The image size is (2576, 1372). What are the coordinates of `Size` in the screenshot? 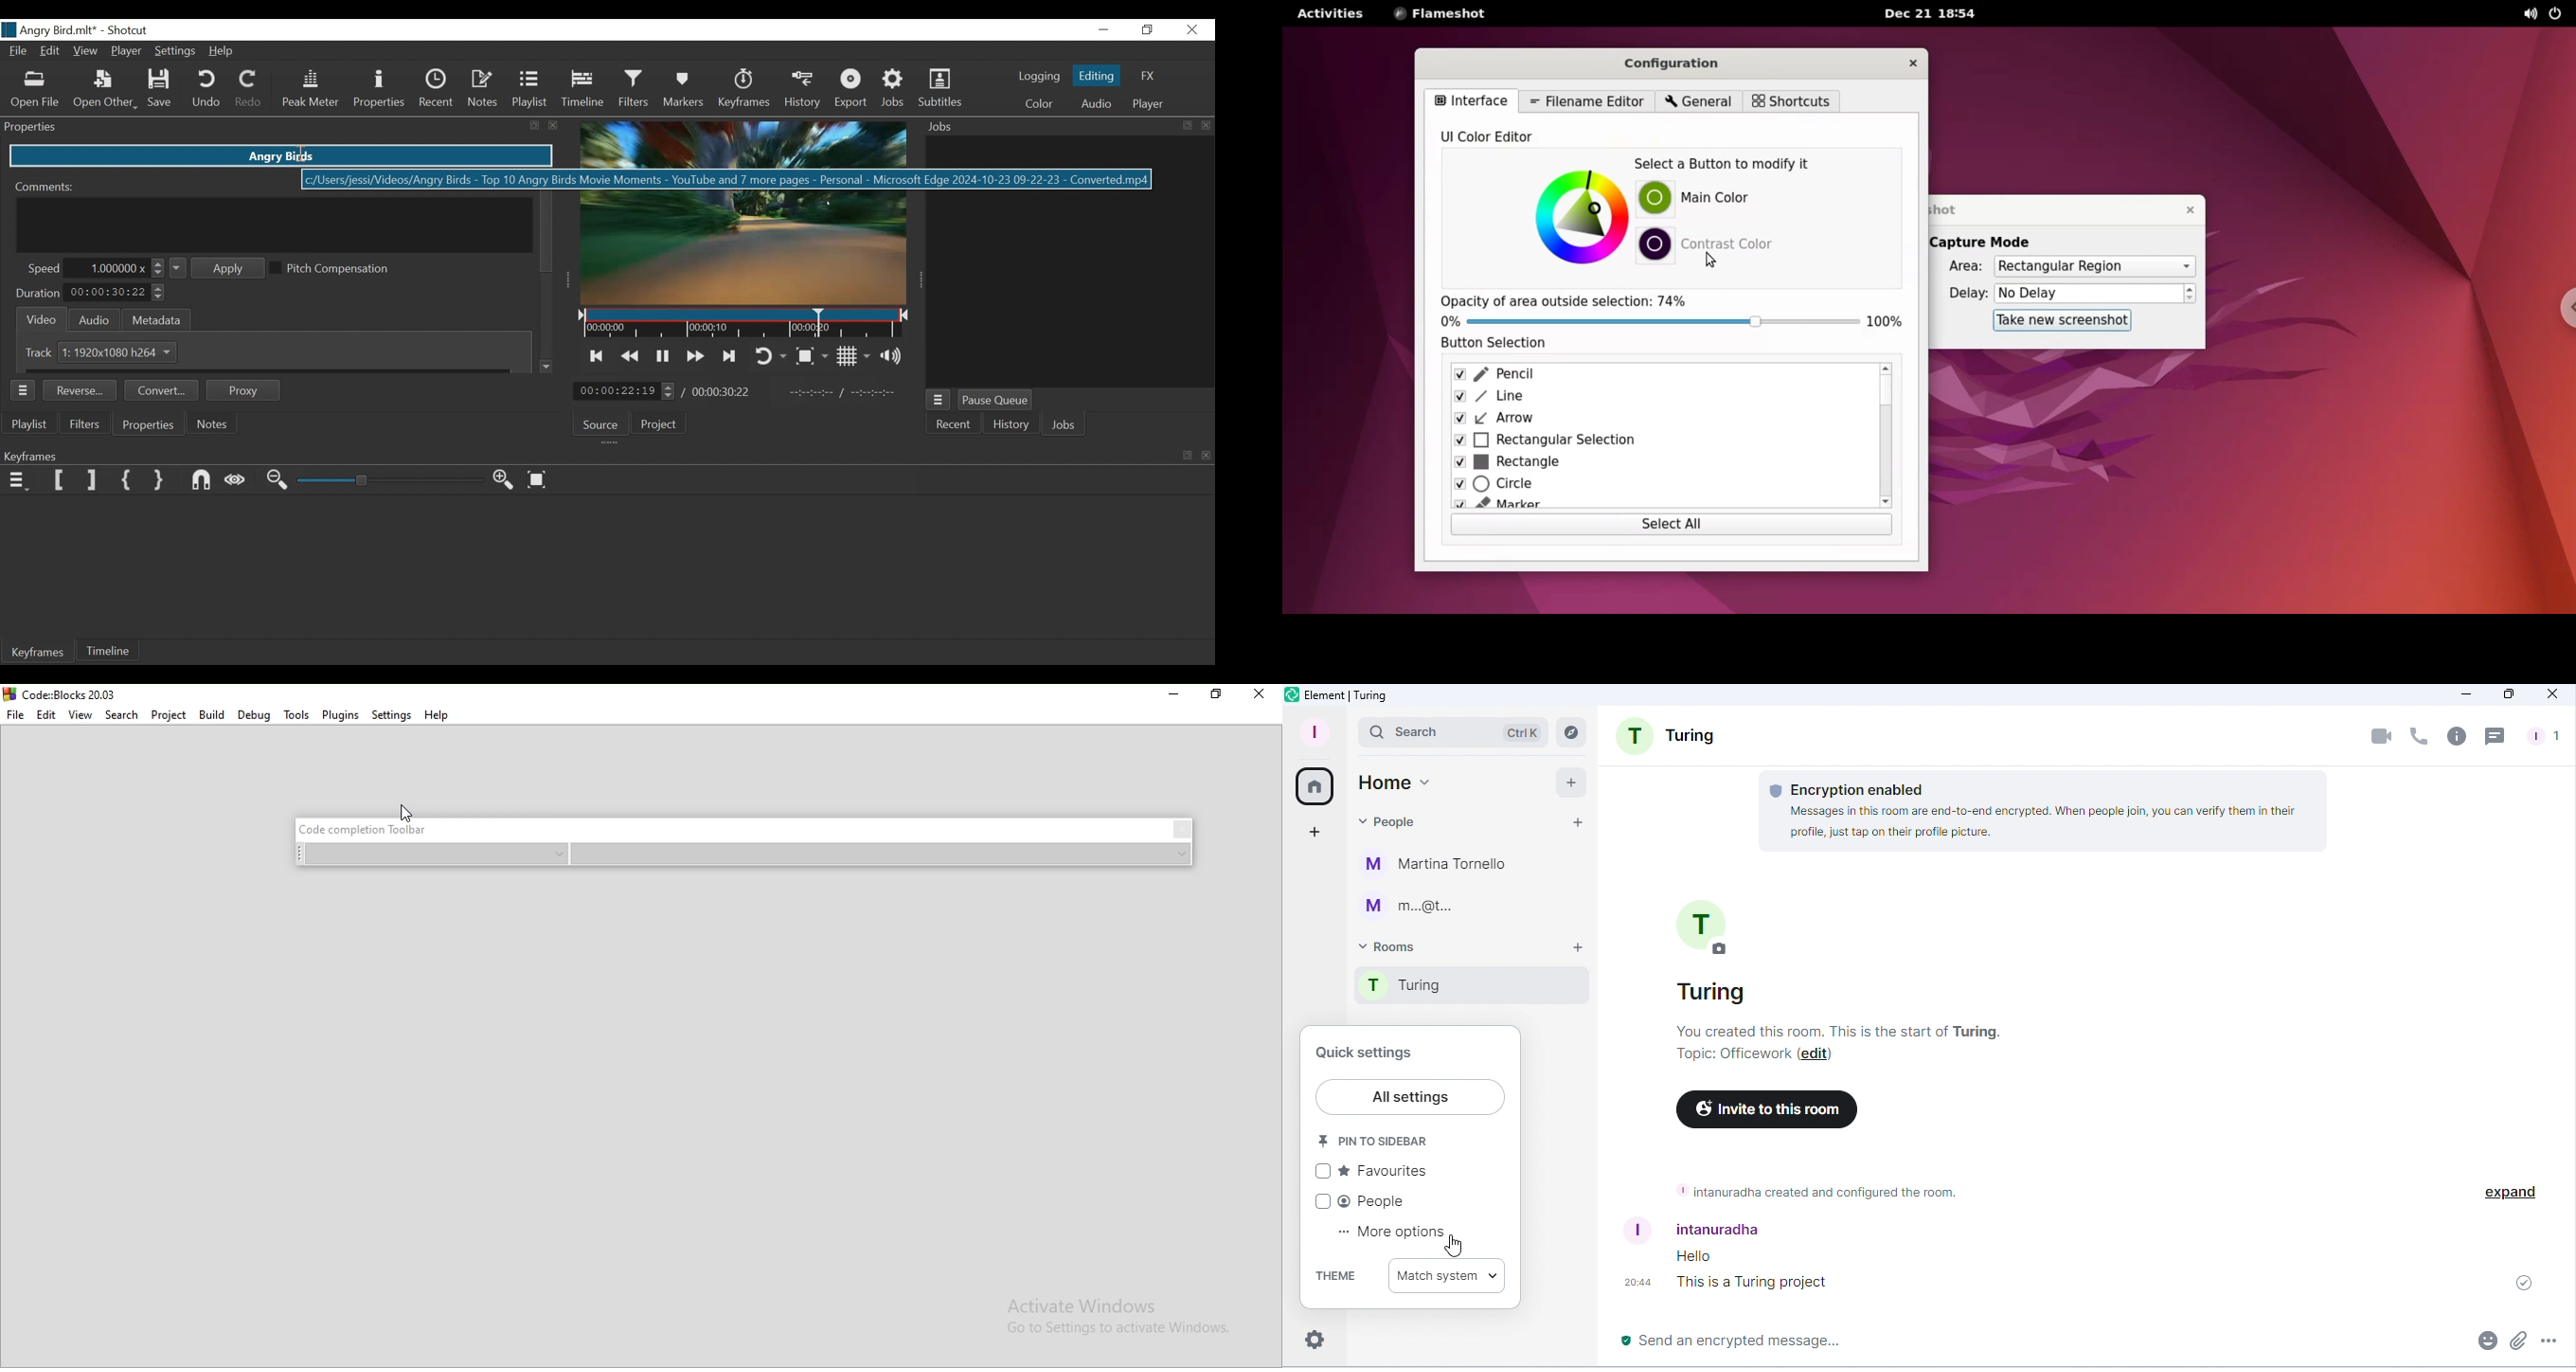 It's located at (119, 352).